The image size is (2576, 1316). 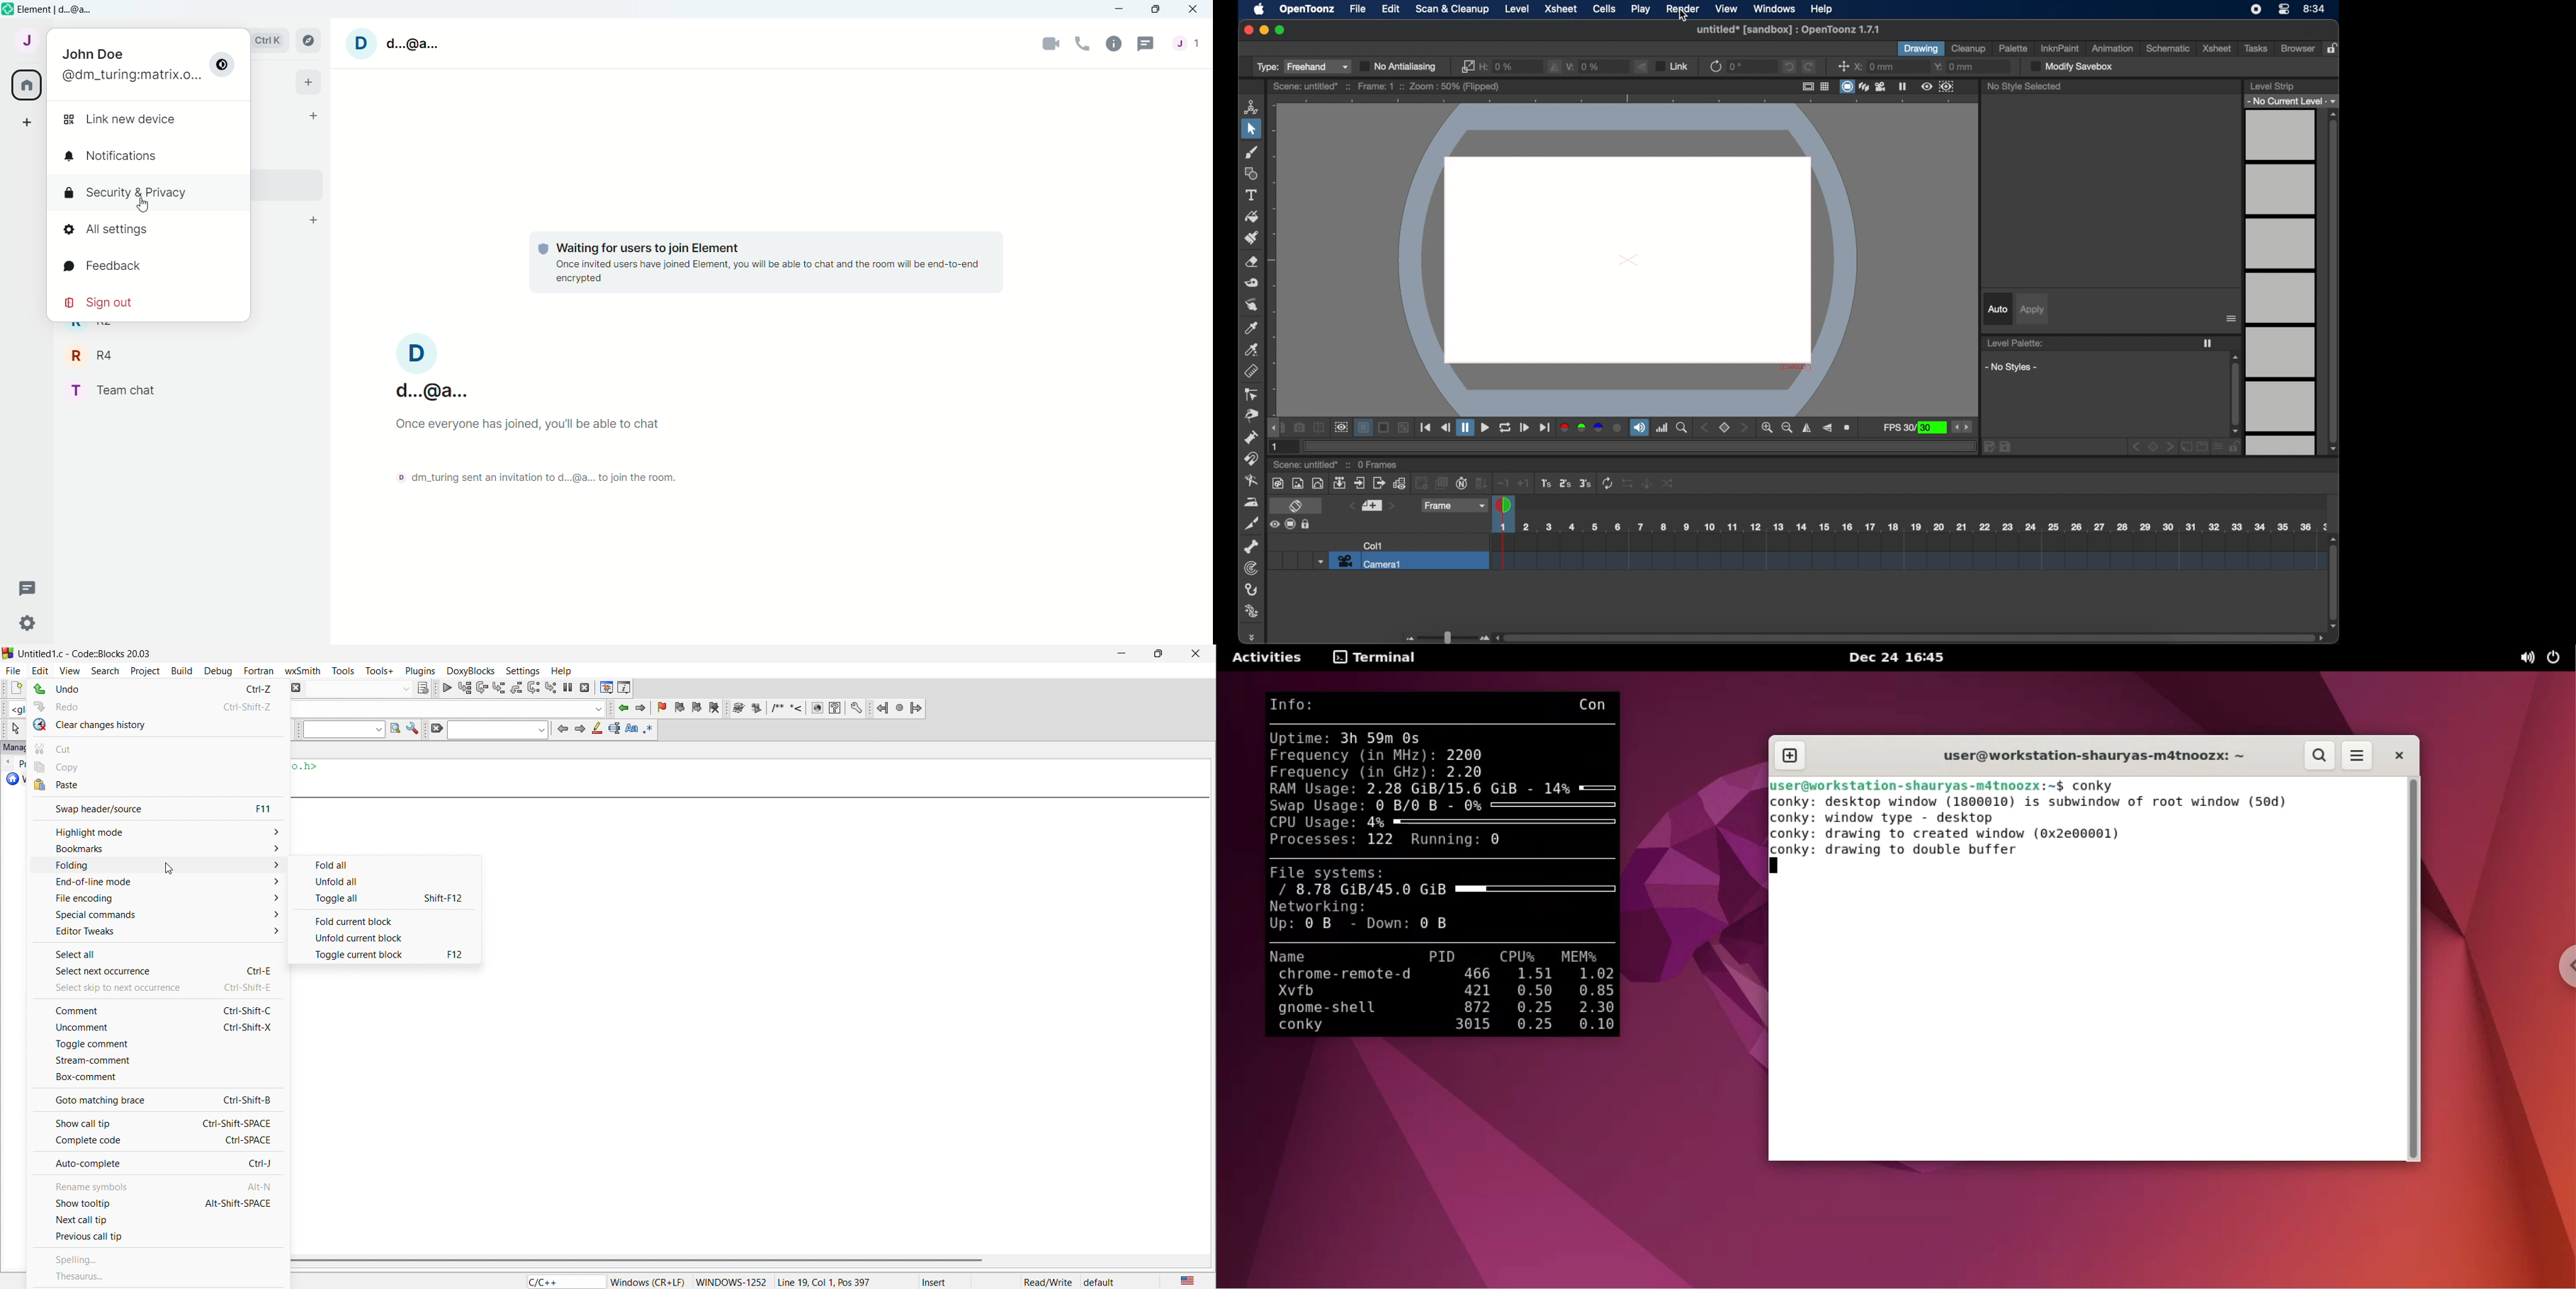 What do you see at coordinates (157, 866) in the screenshot?
I see `folding` at bounding box center [157, 866].